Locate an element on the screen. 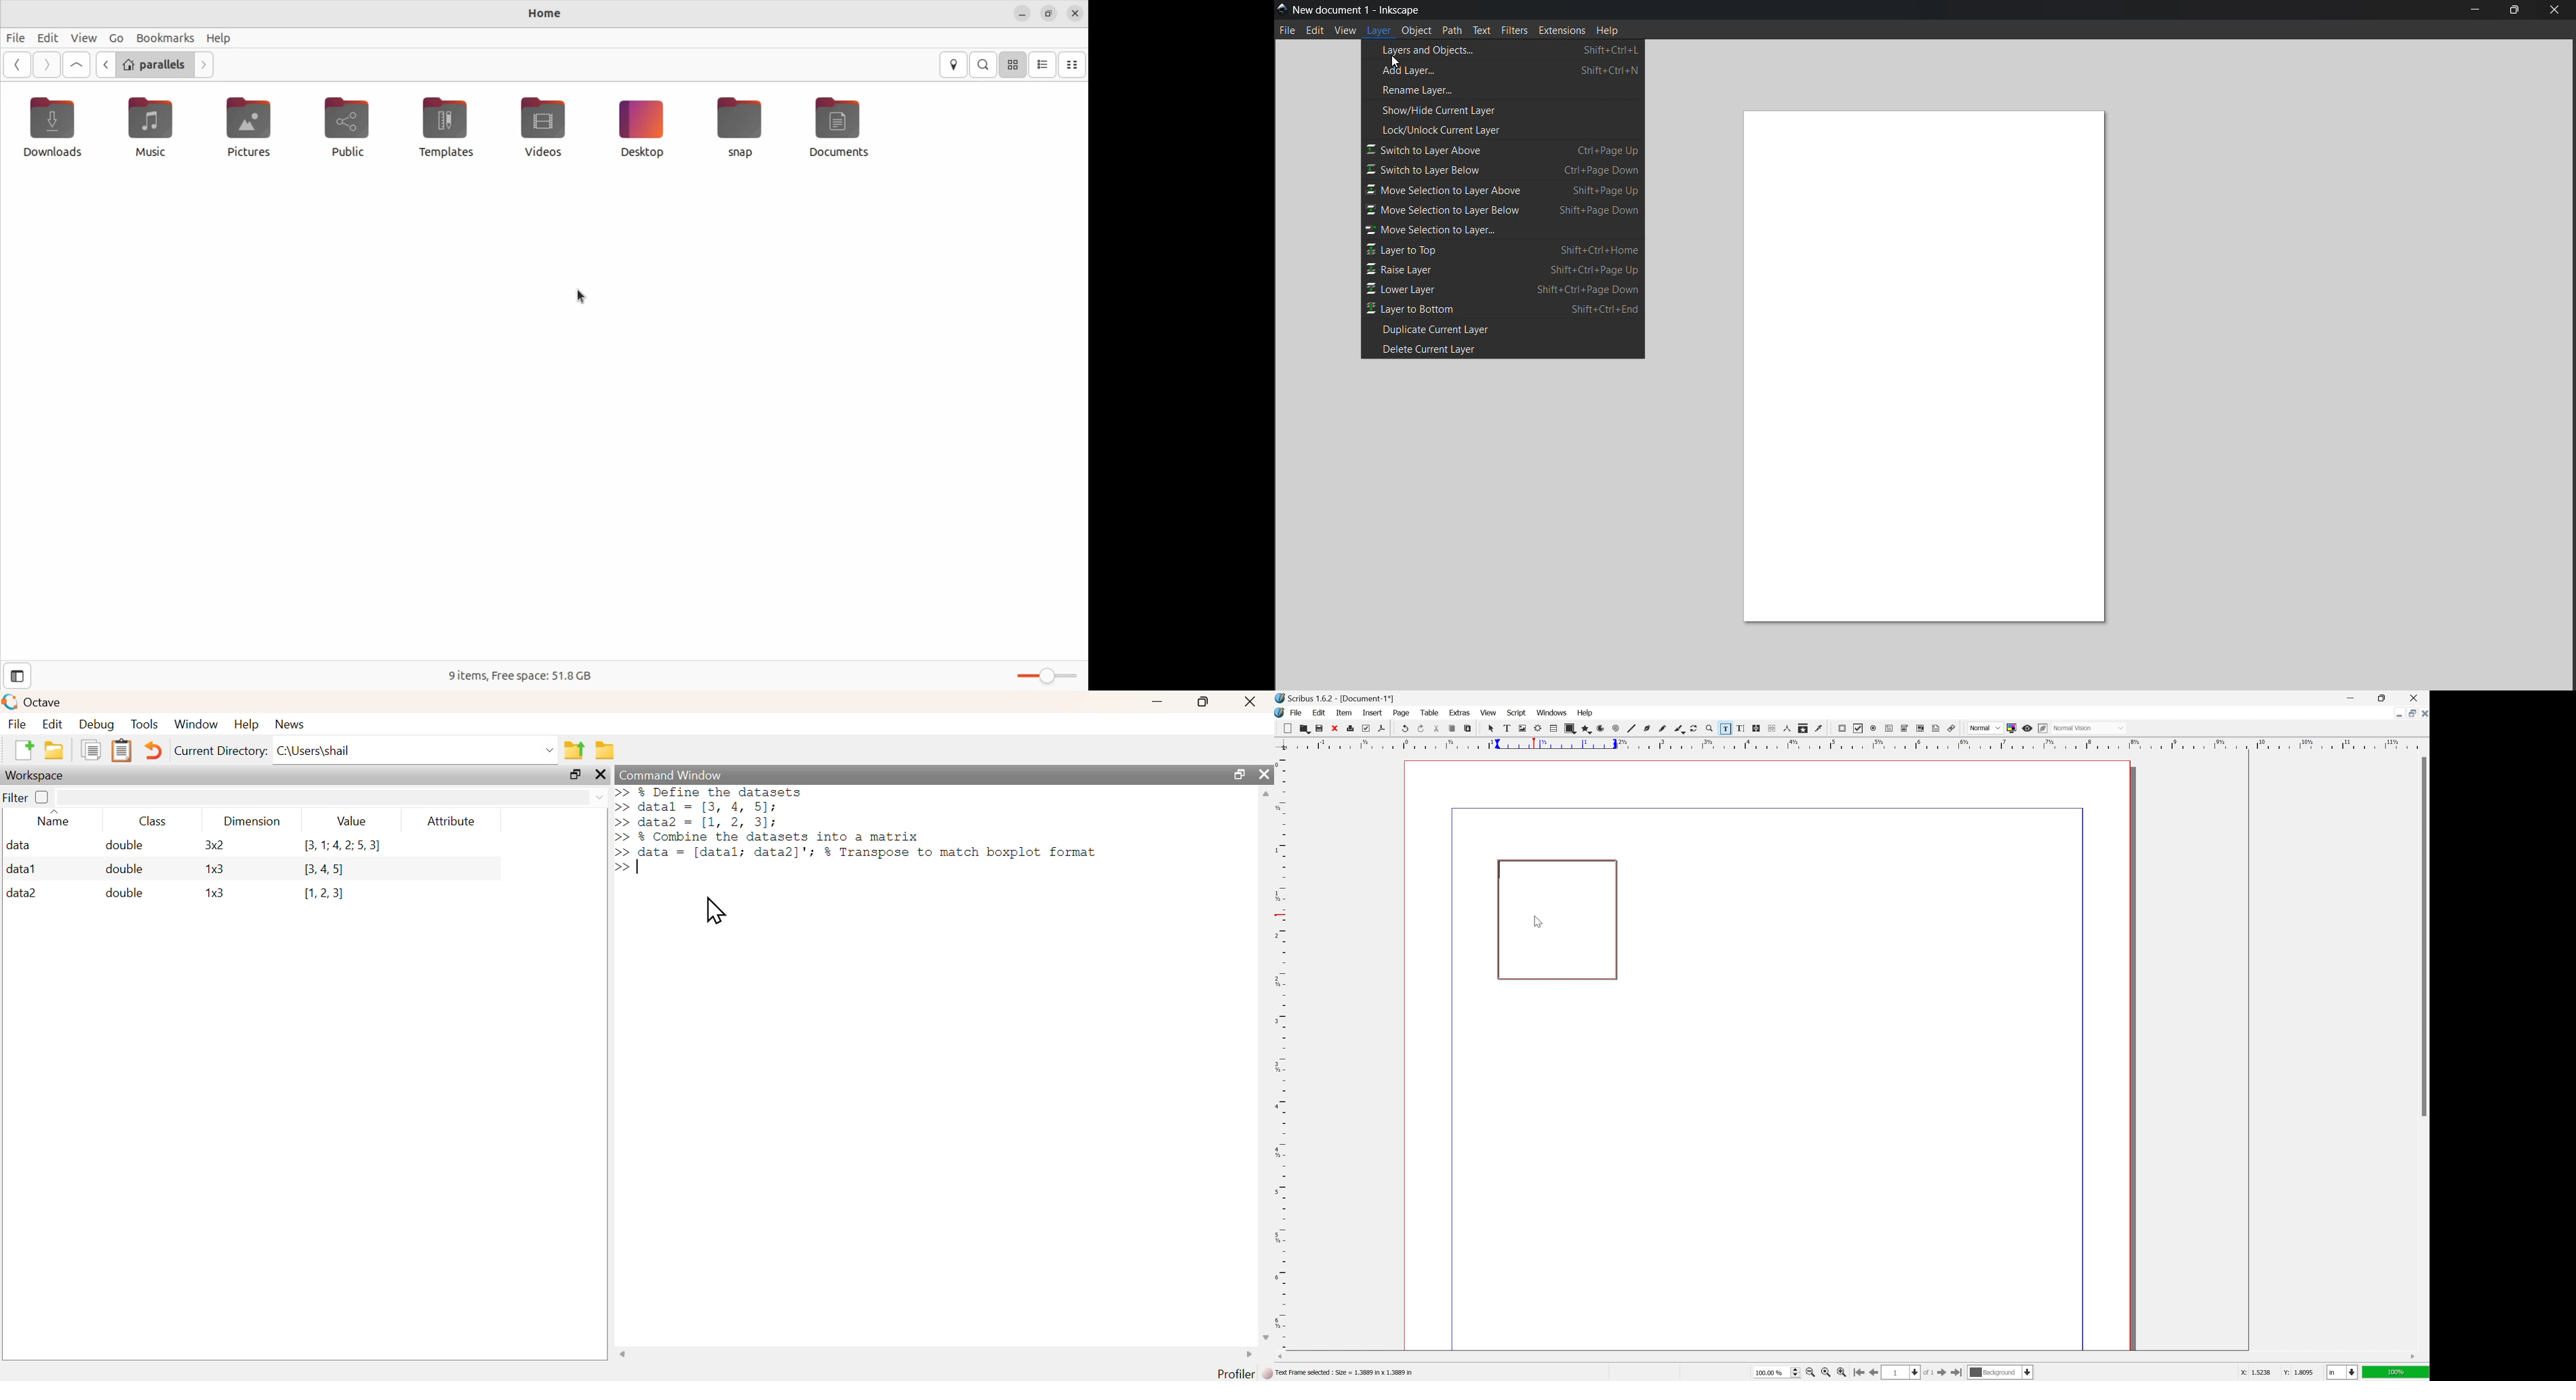 The height and width of the screenshot is (1400, 2576). pdf checkbox is located at coordinates (1859, 729).